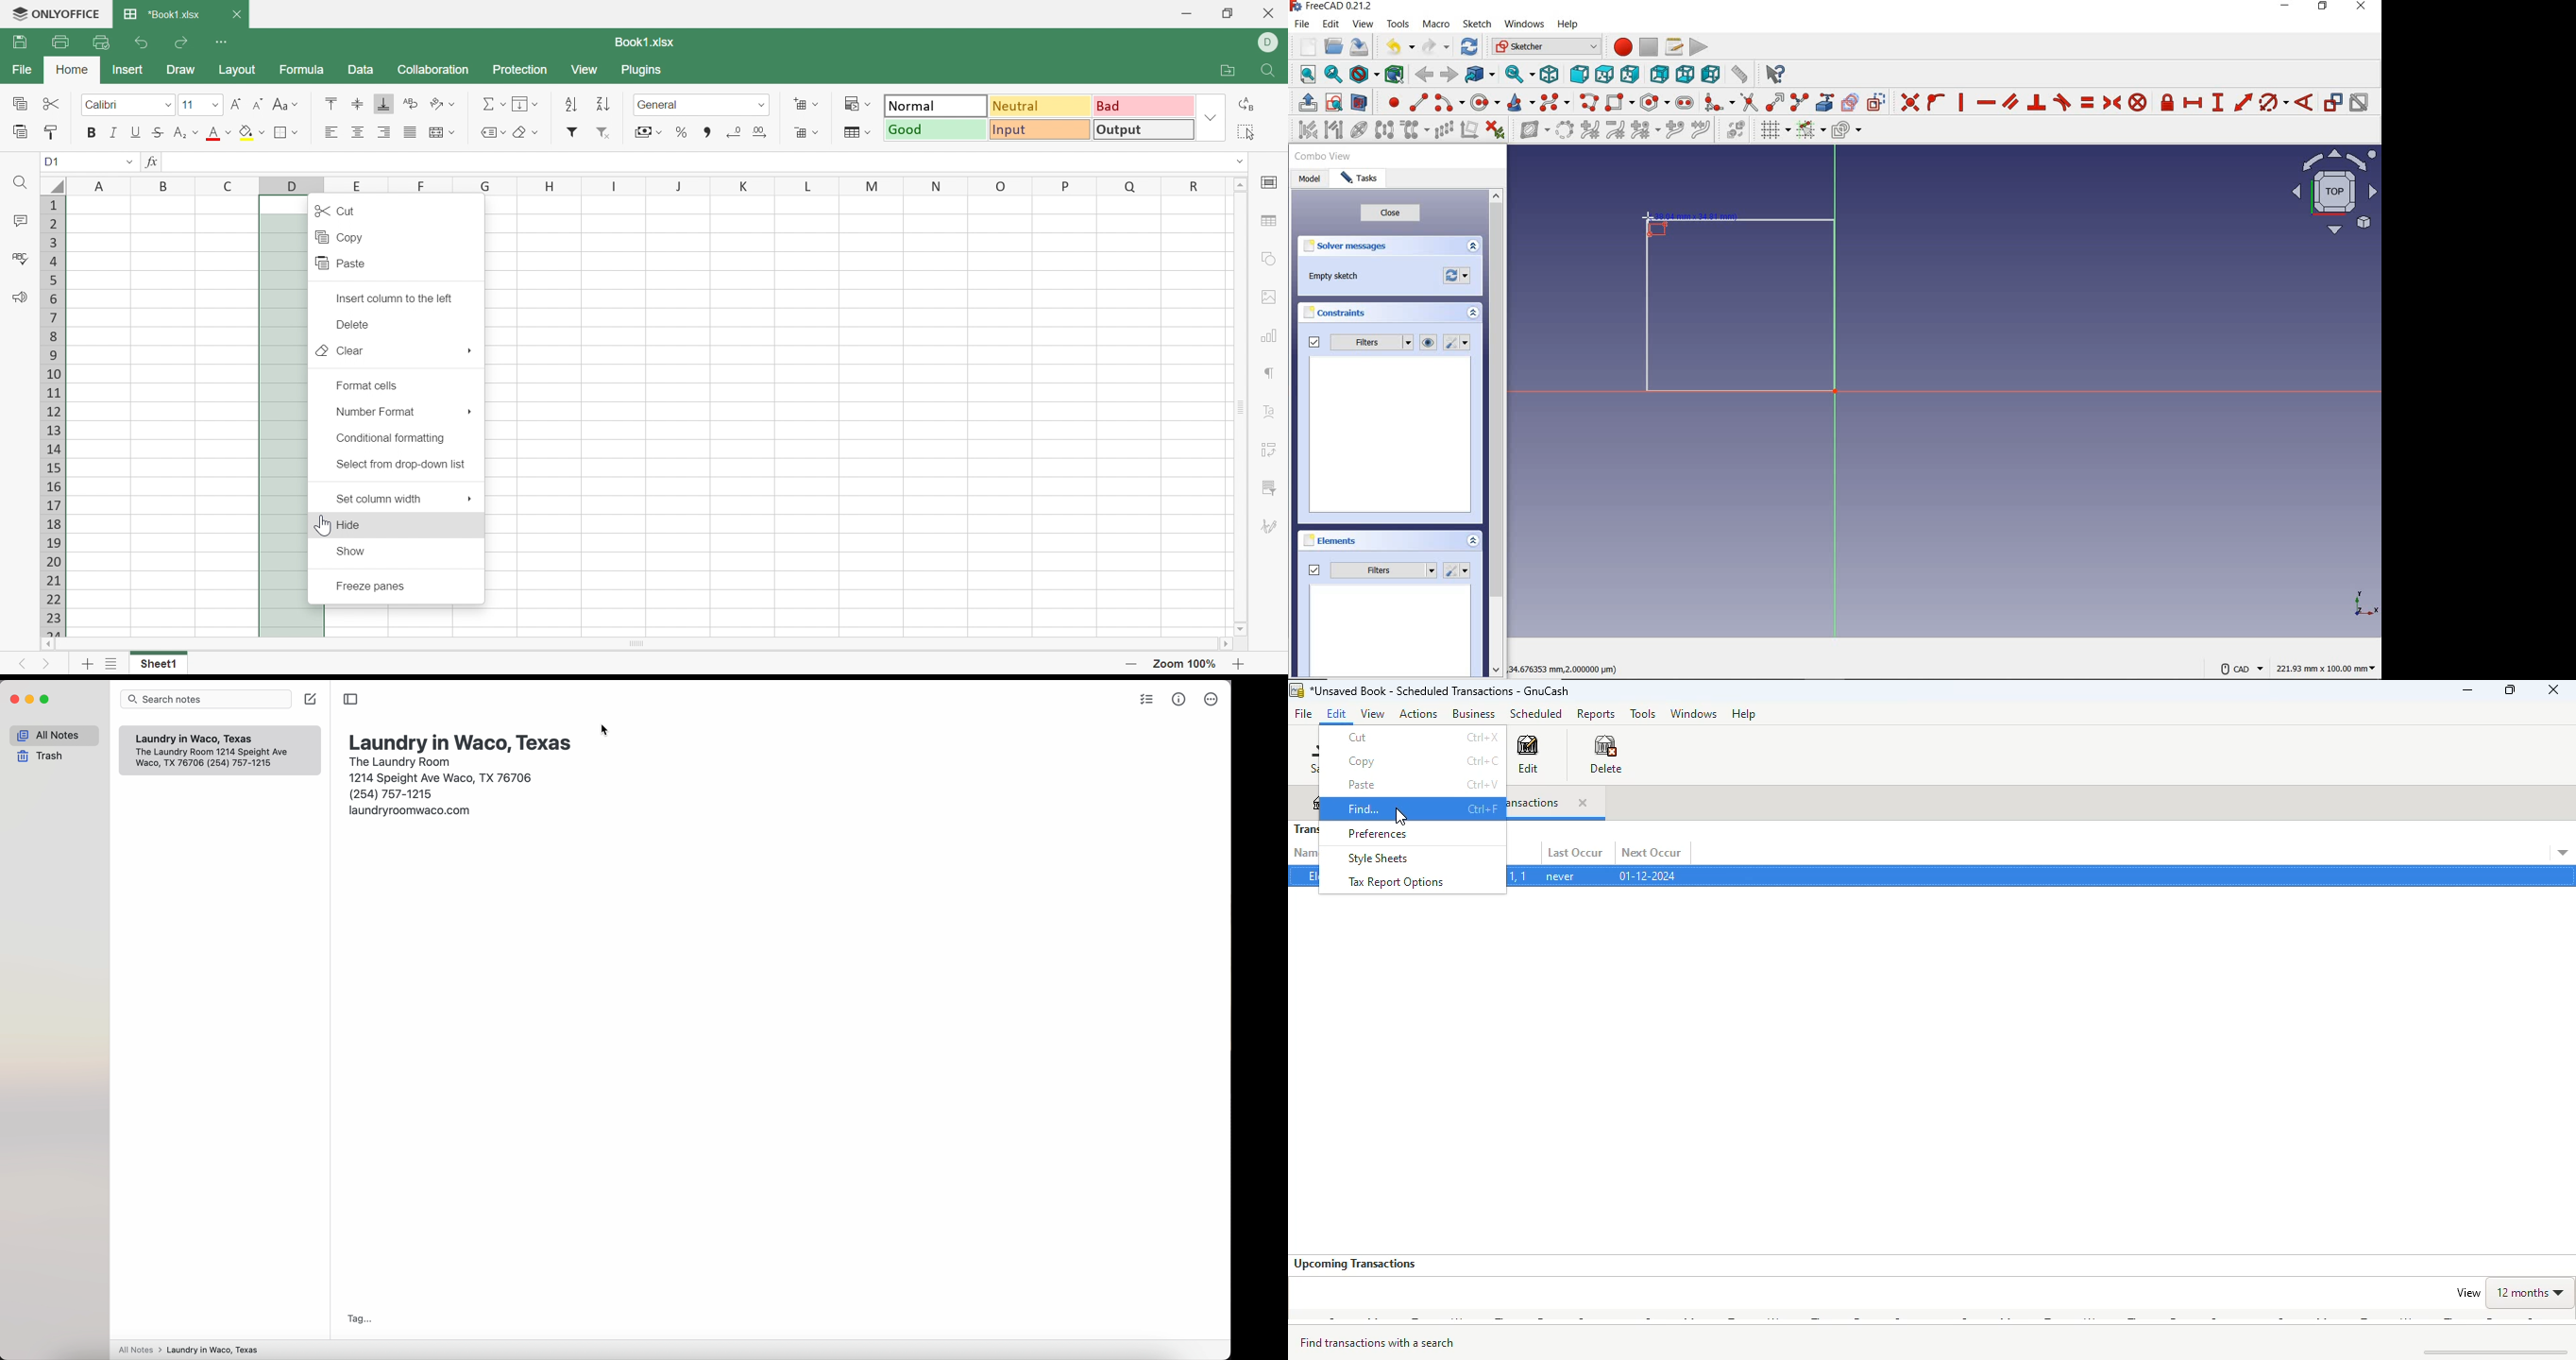 The width and height of the screenshot is (2576, 1372). I want to click on (254) 757-1215, so click(392, 793).